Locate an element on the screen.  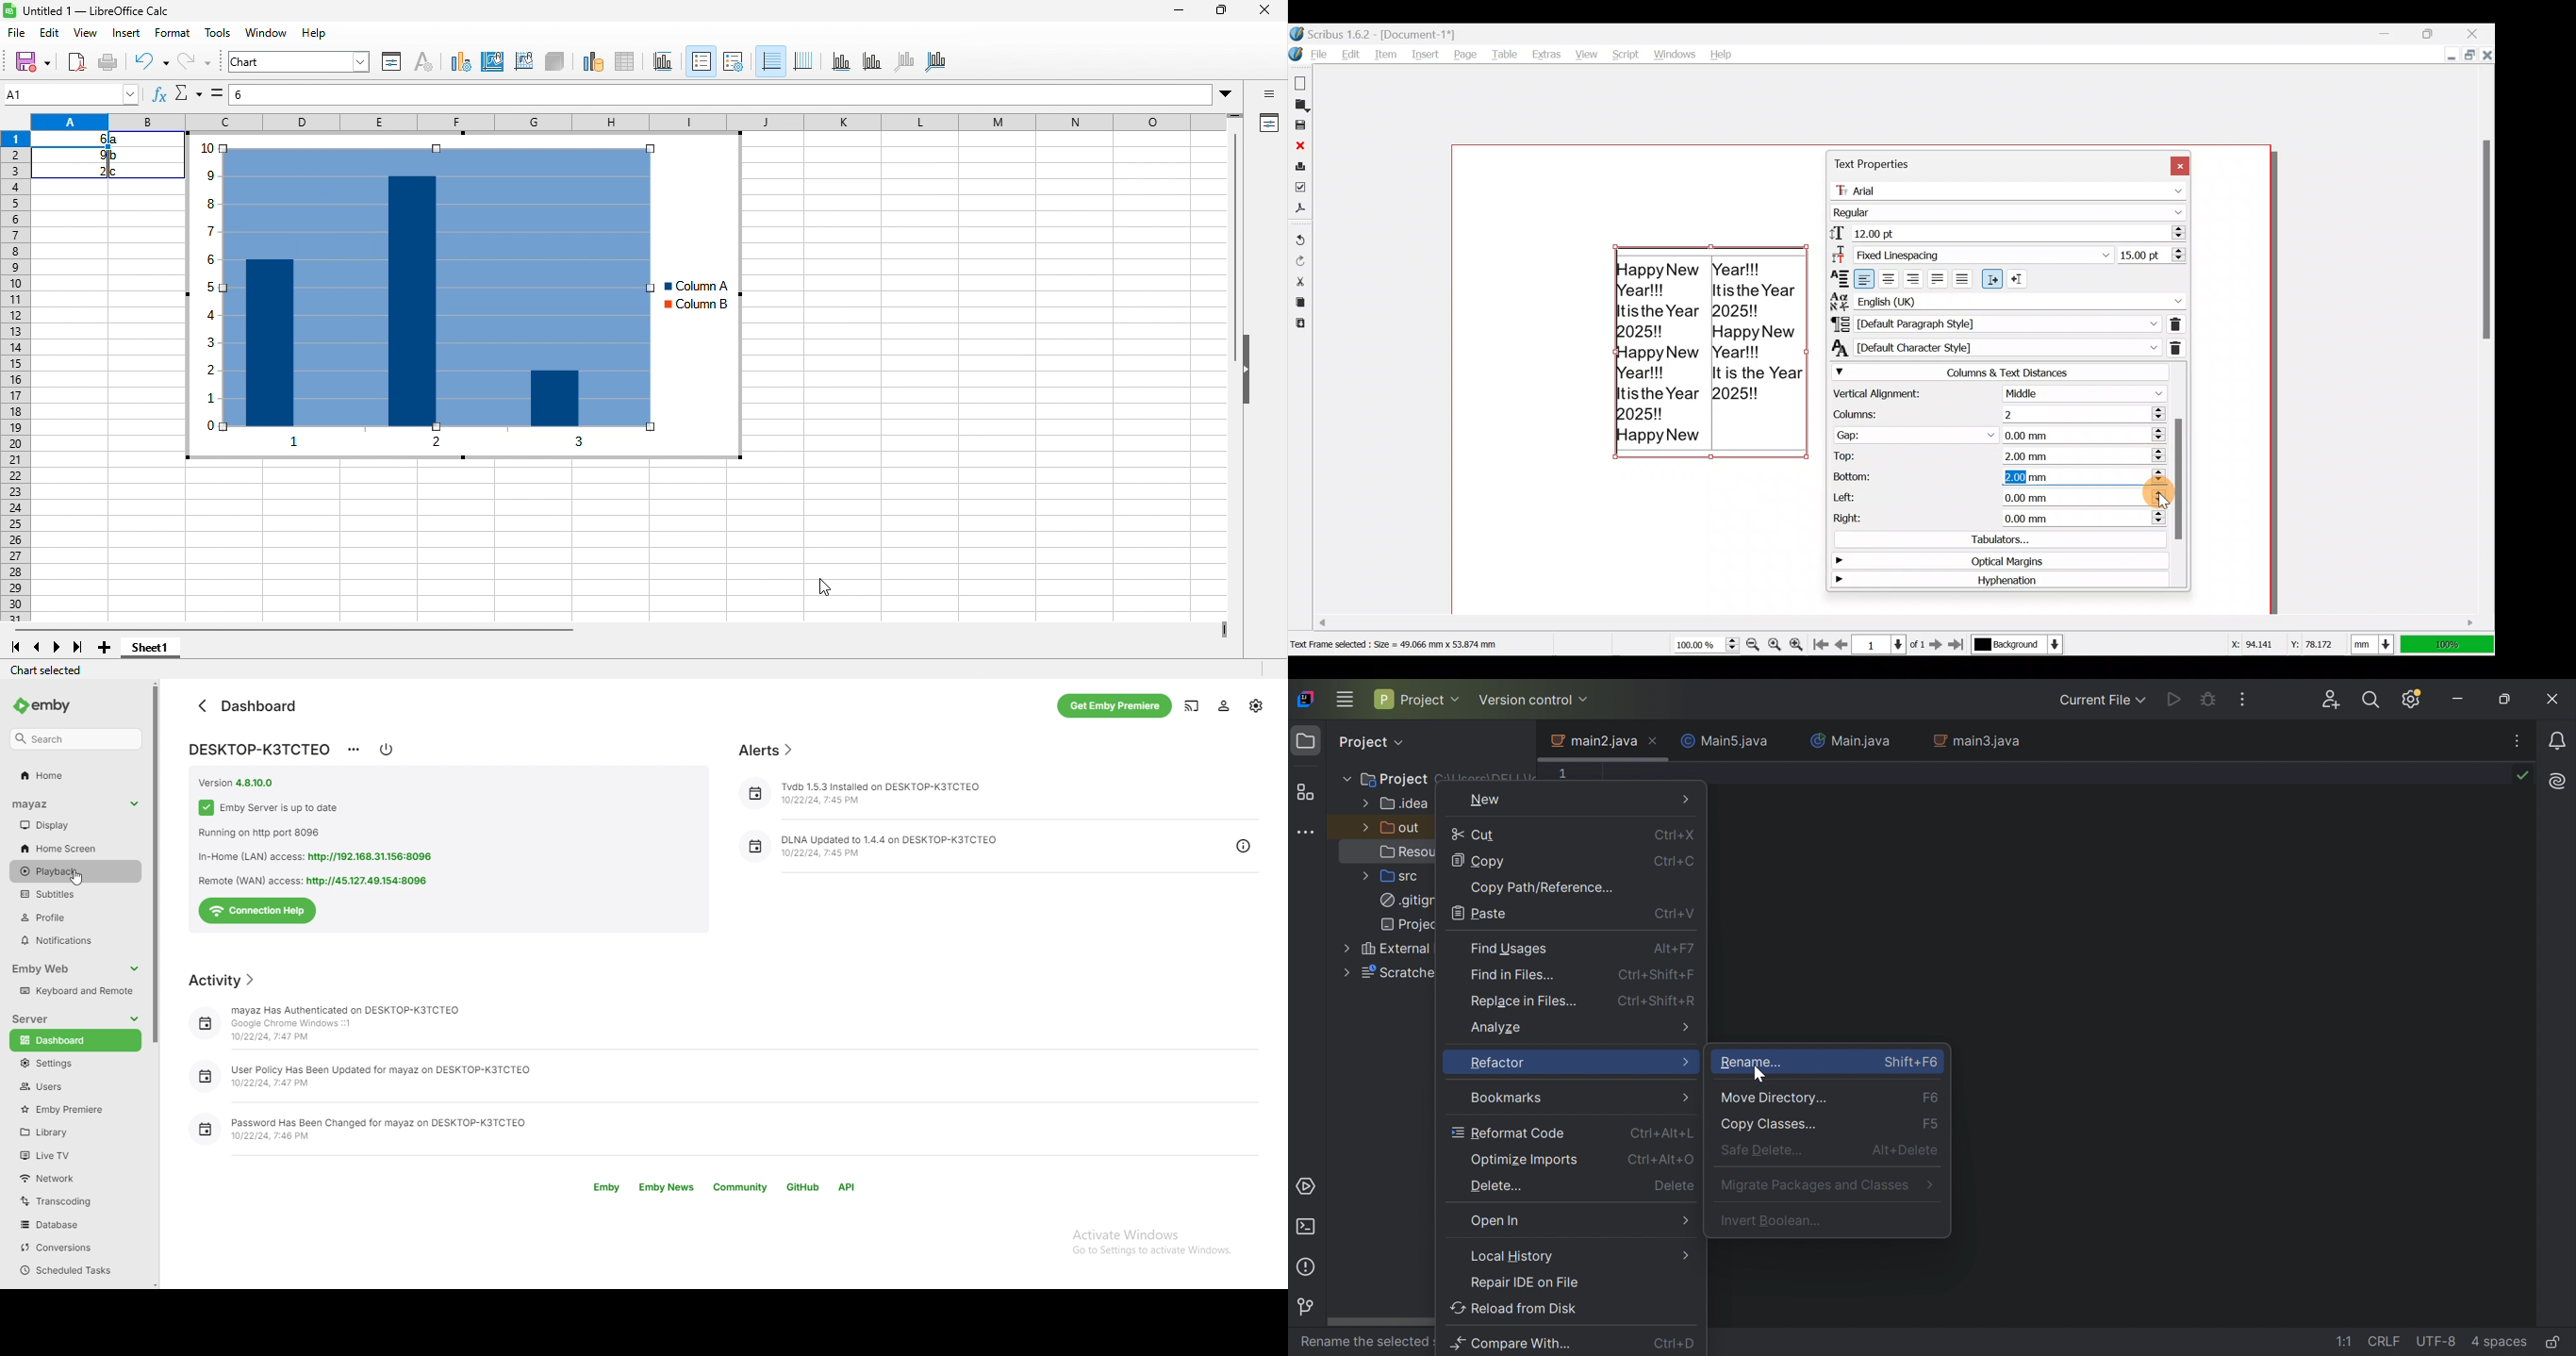
Right to Left paragraph is located at coordinates (2019, 276).